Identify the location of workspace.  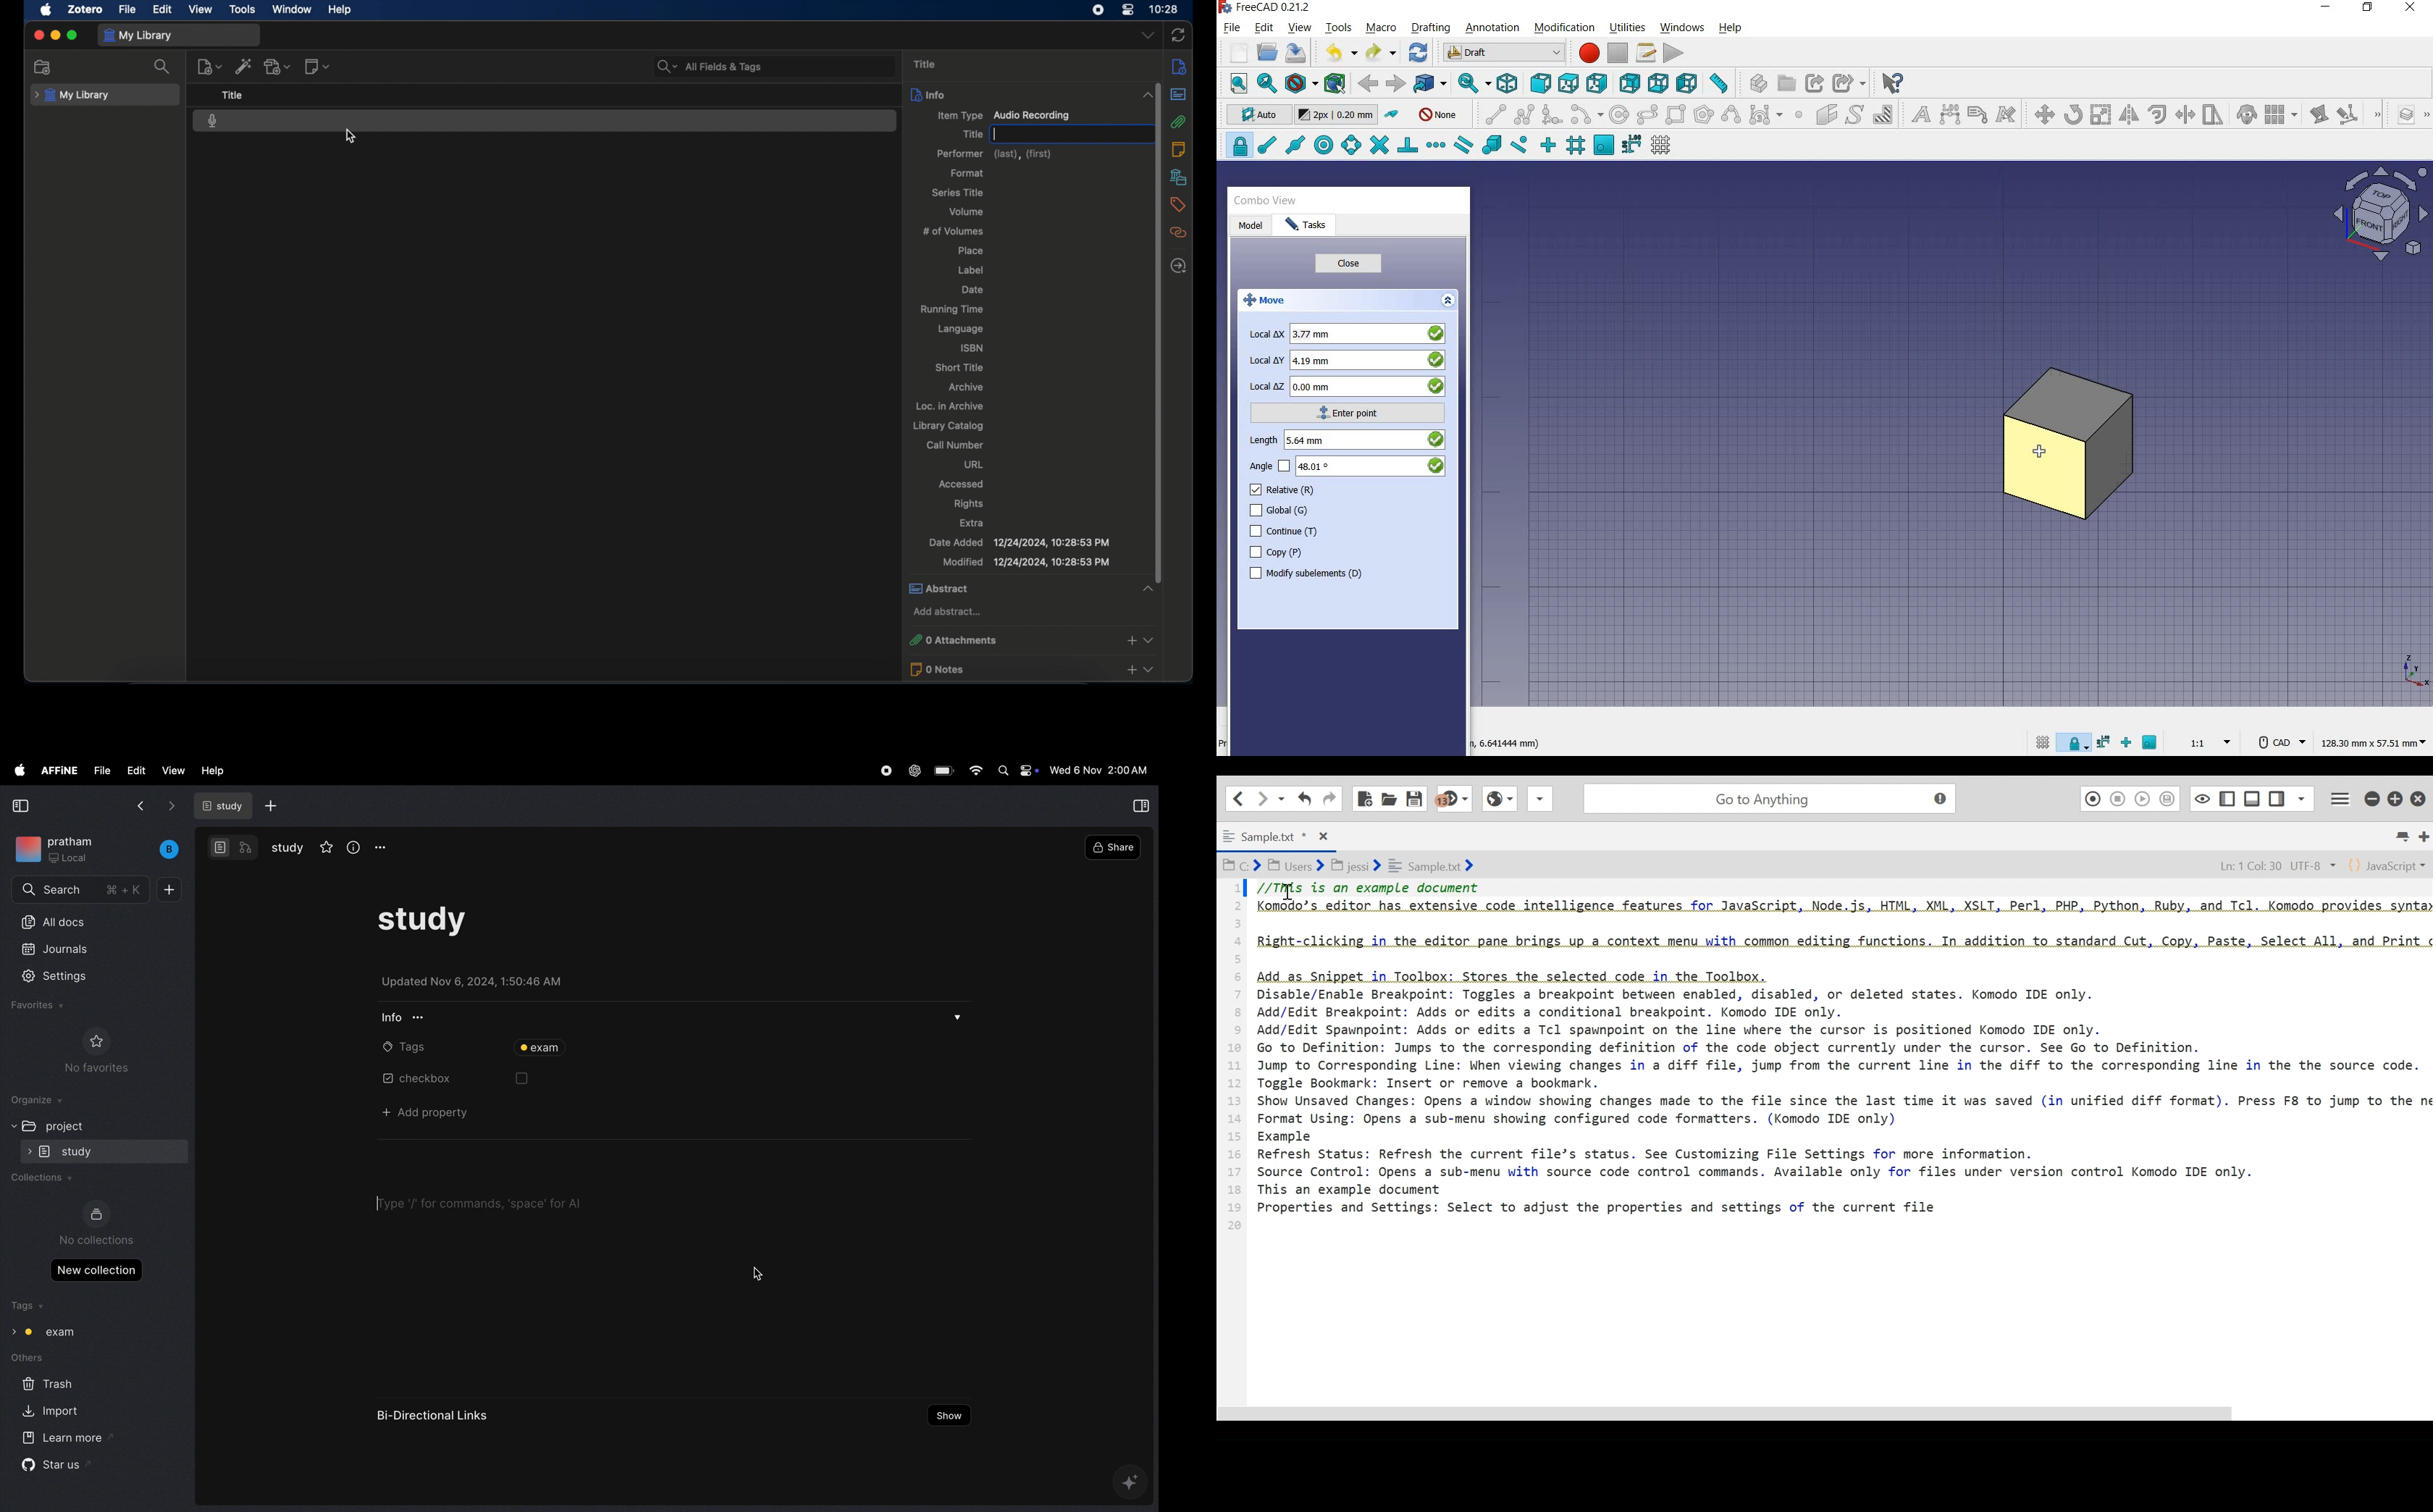
(67, 850).